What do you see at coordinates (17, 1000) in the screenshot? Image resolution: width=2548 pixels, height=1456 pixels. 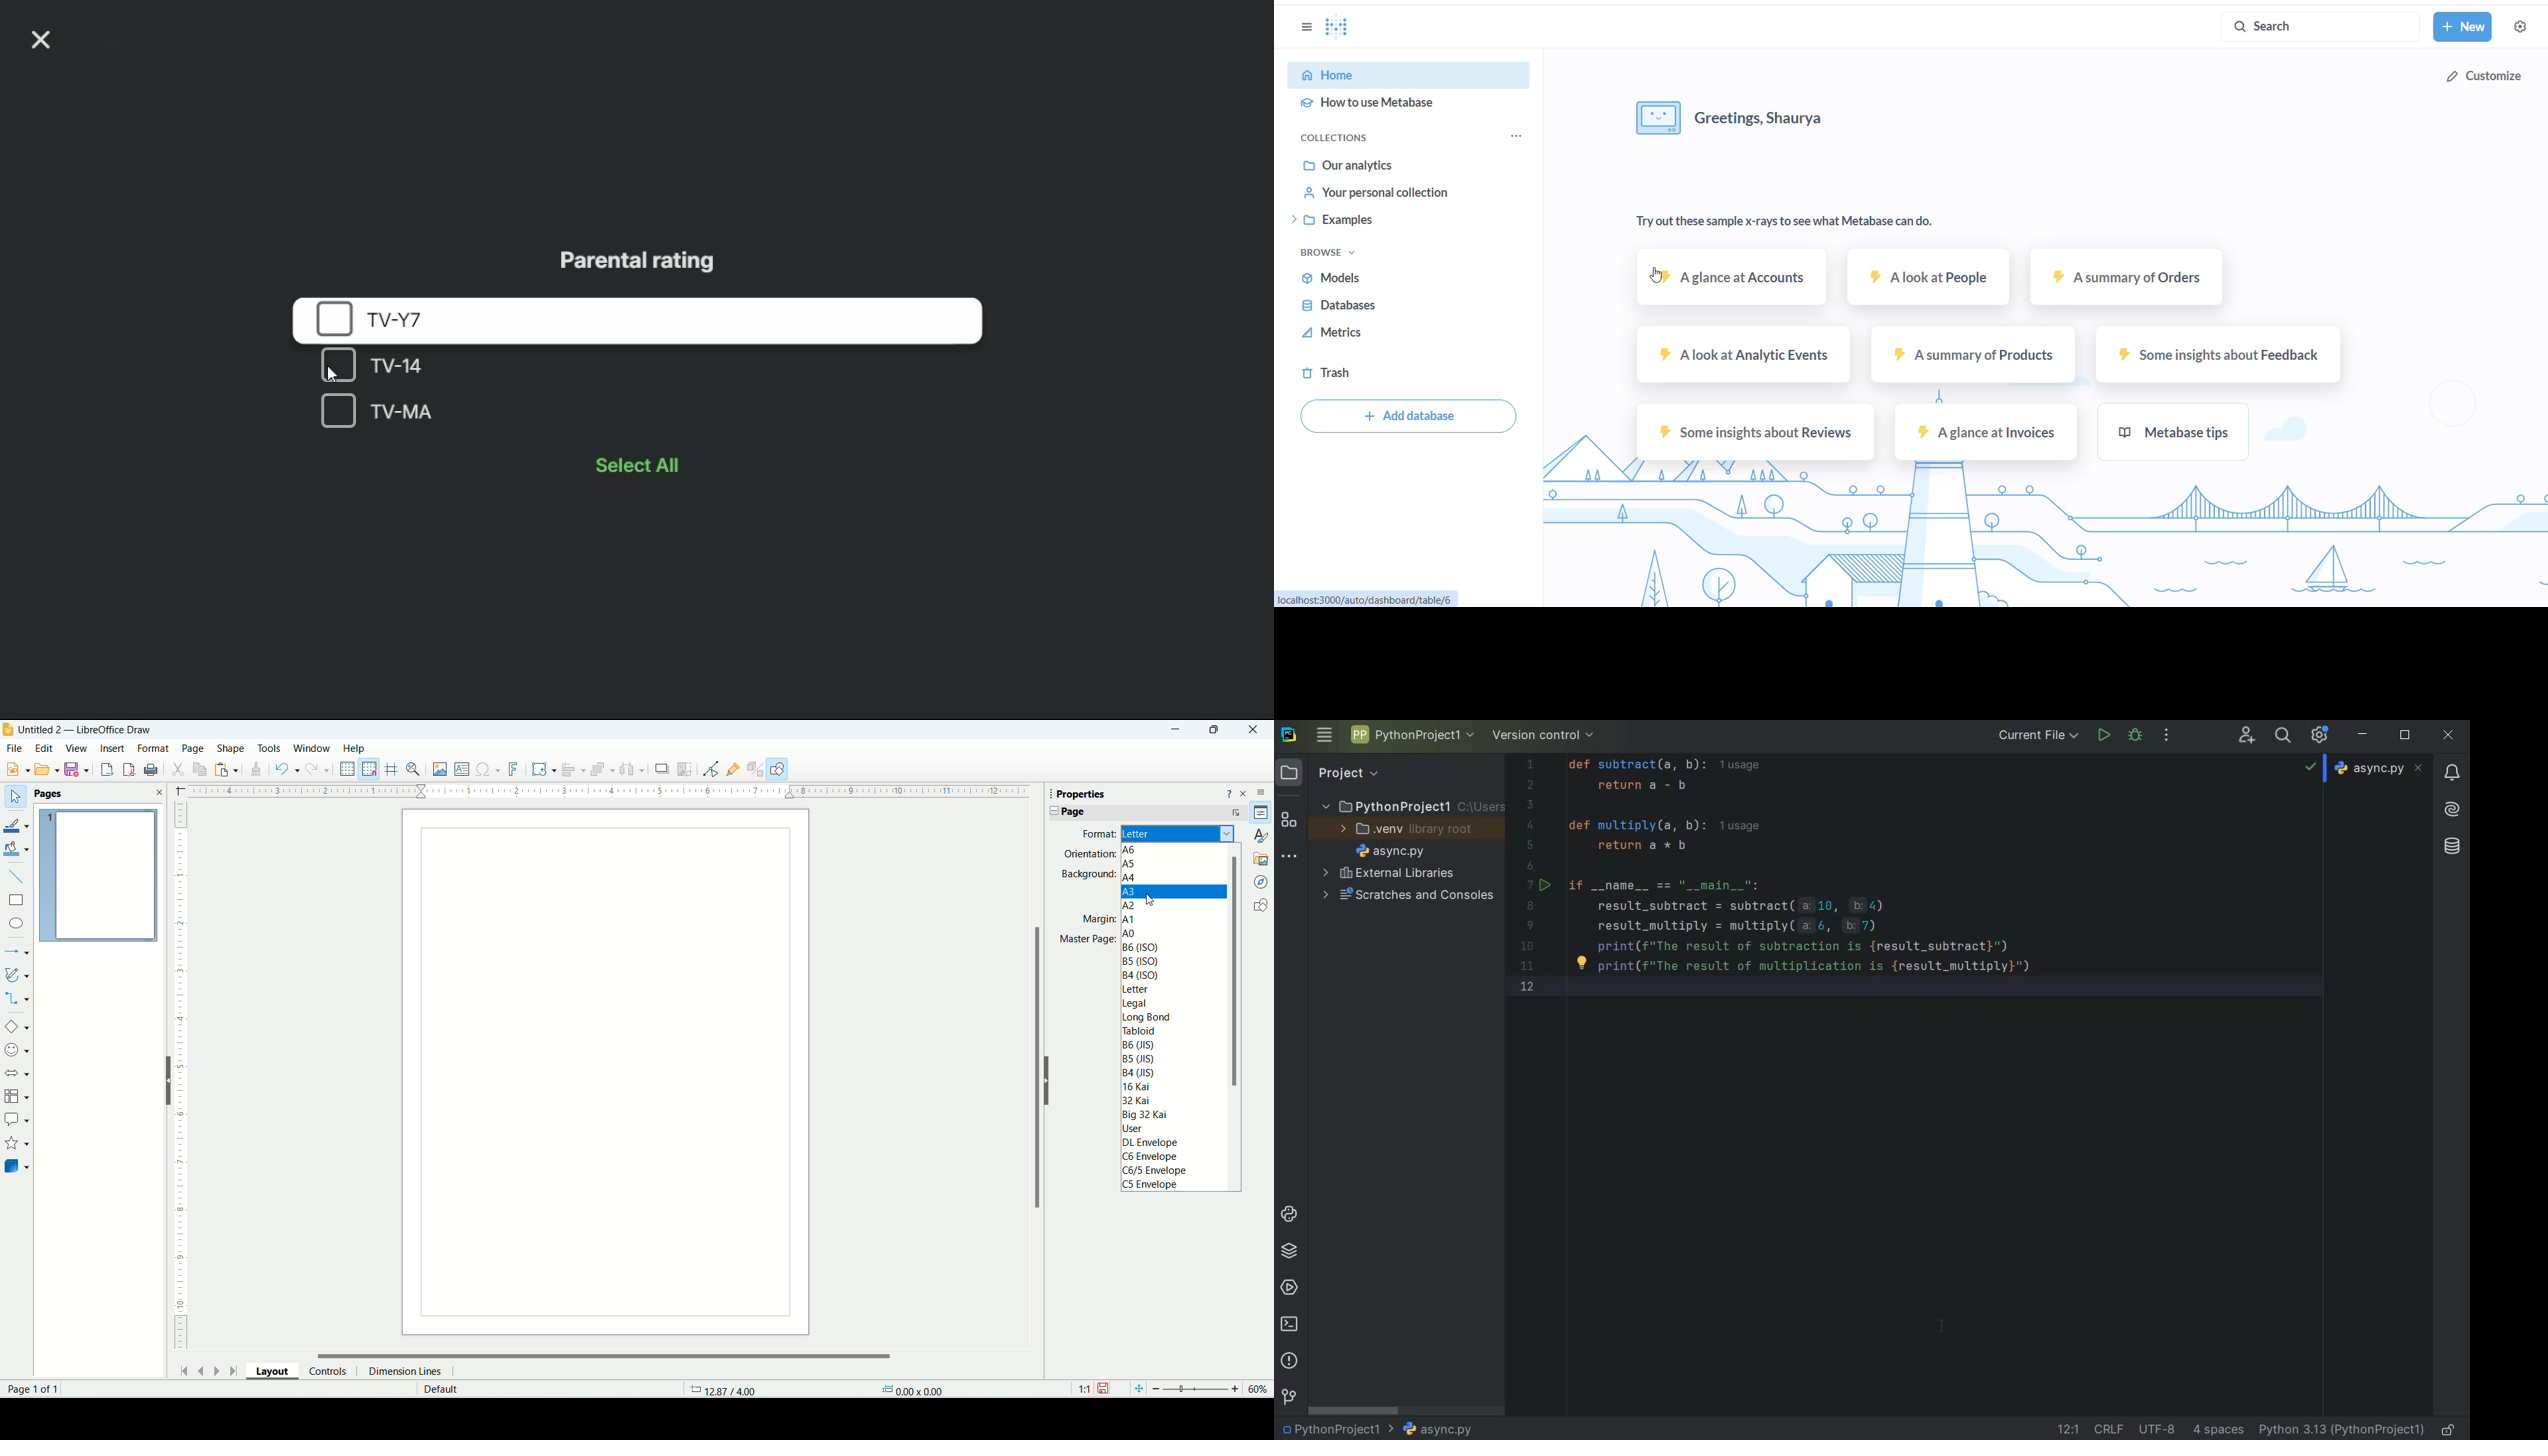 I see `connectors` at bounding box center [17, 1000].